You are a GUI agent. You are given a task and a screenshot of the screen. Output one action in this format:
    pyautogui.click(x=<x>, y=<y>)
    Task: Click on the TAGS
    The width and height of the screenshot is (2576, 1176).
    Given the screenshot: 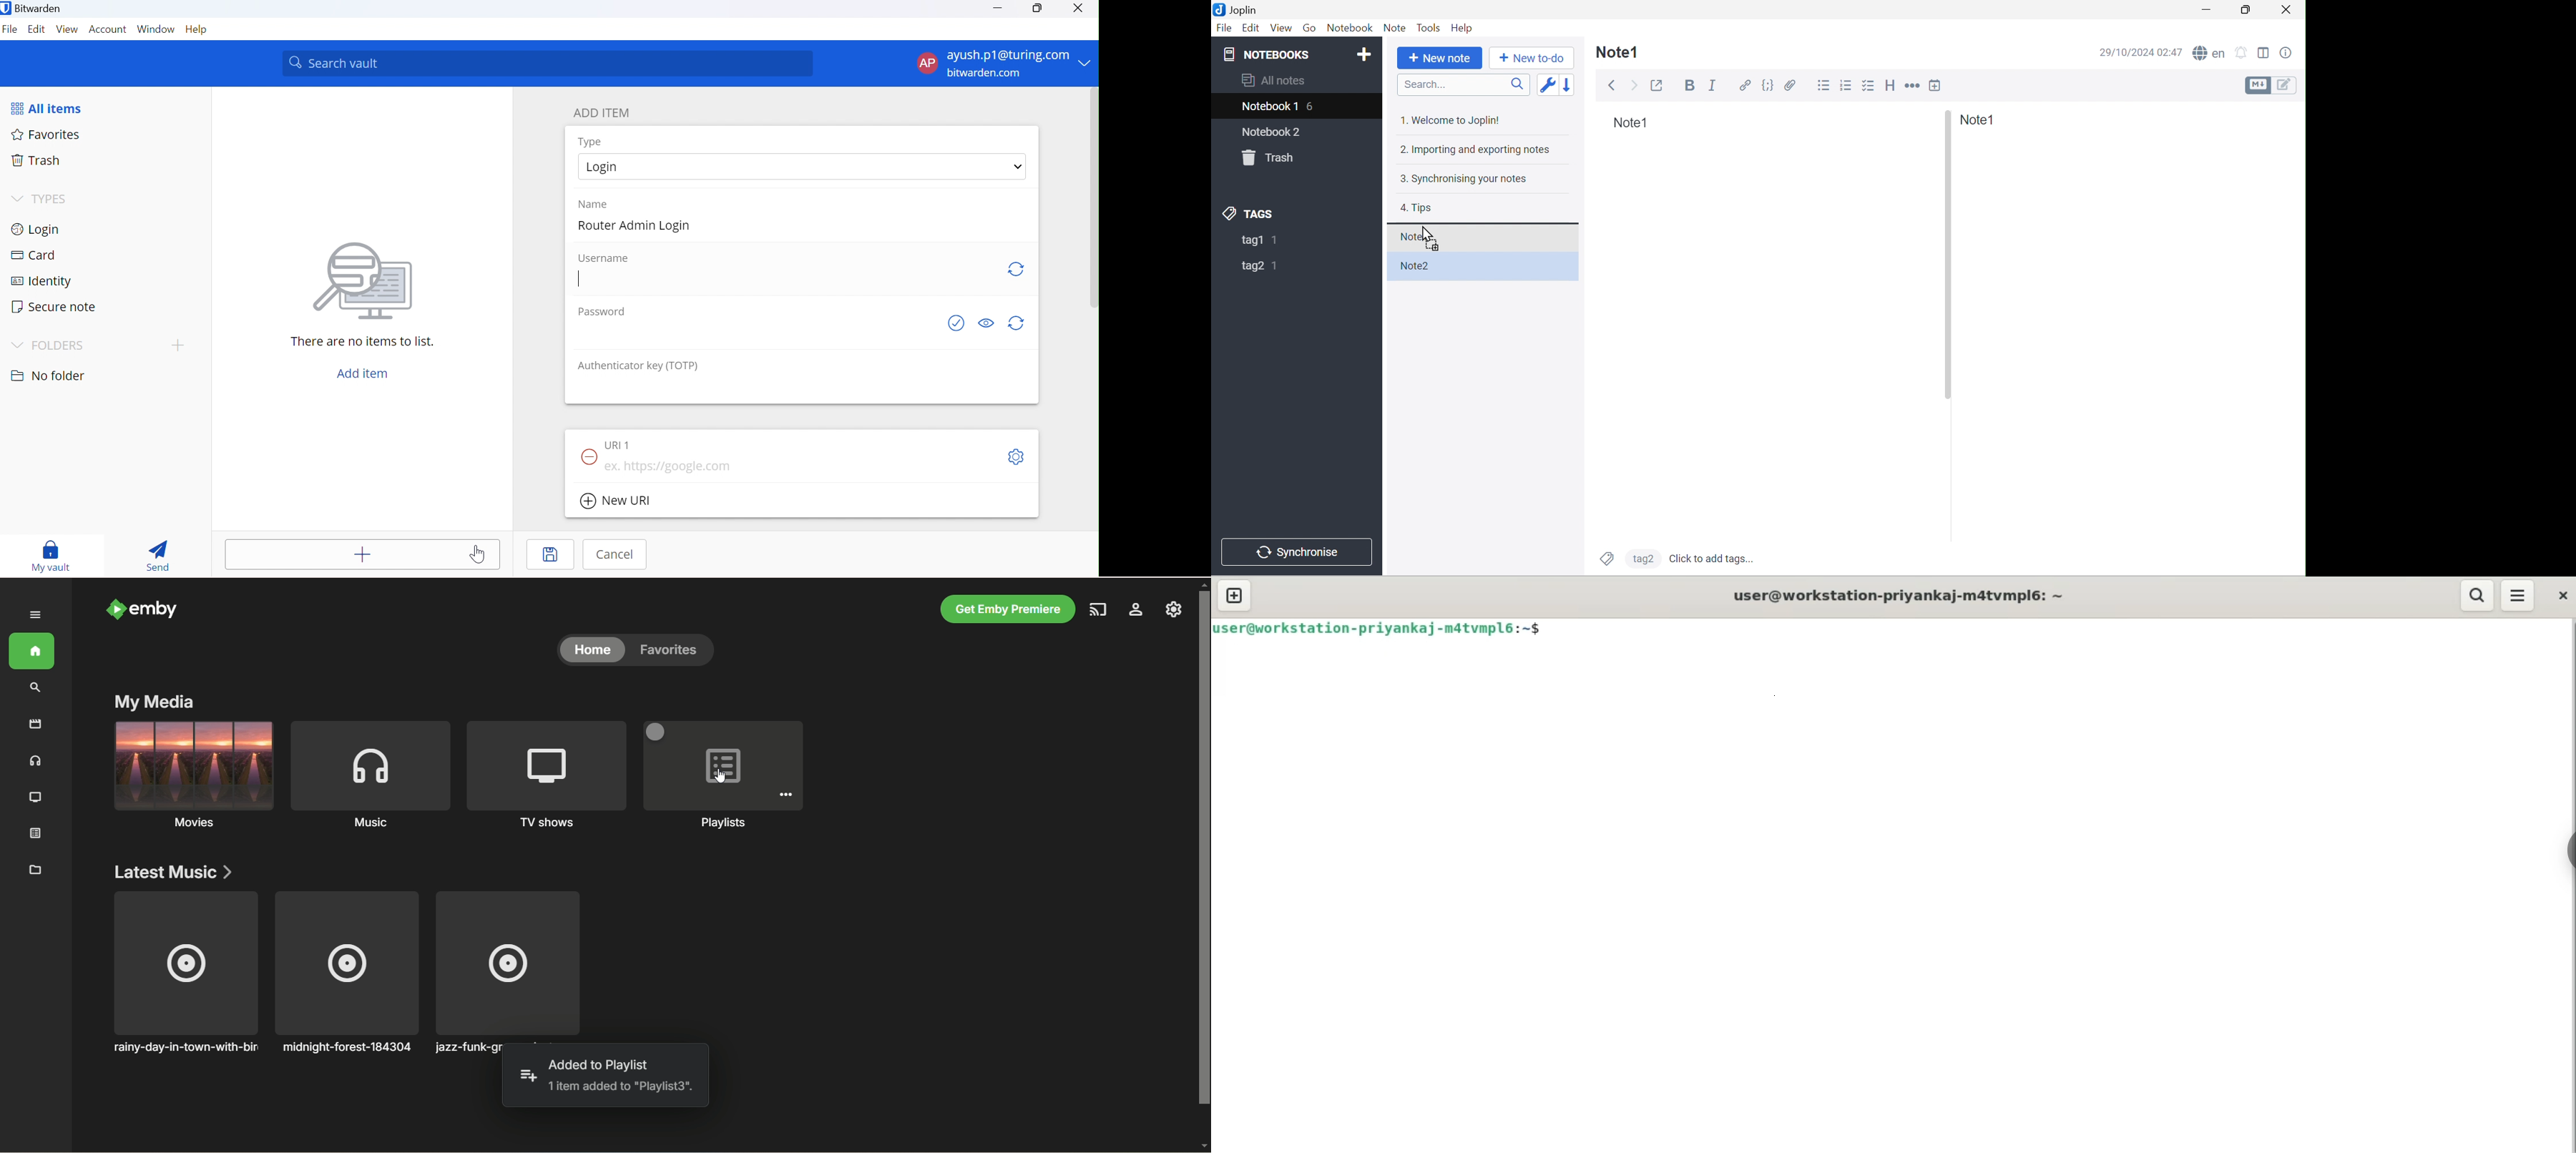 What is the action you would take?
    pyautogui.click(x=1250, y=215)
    